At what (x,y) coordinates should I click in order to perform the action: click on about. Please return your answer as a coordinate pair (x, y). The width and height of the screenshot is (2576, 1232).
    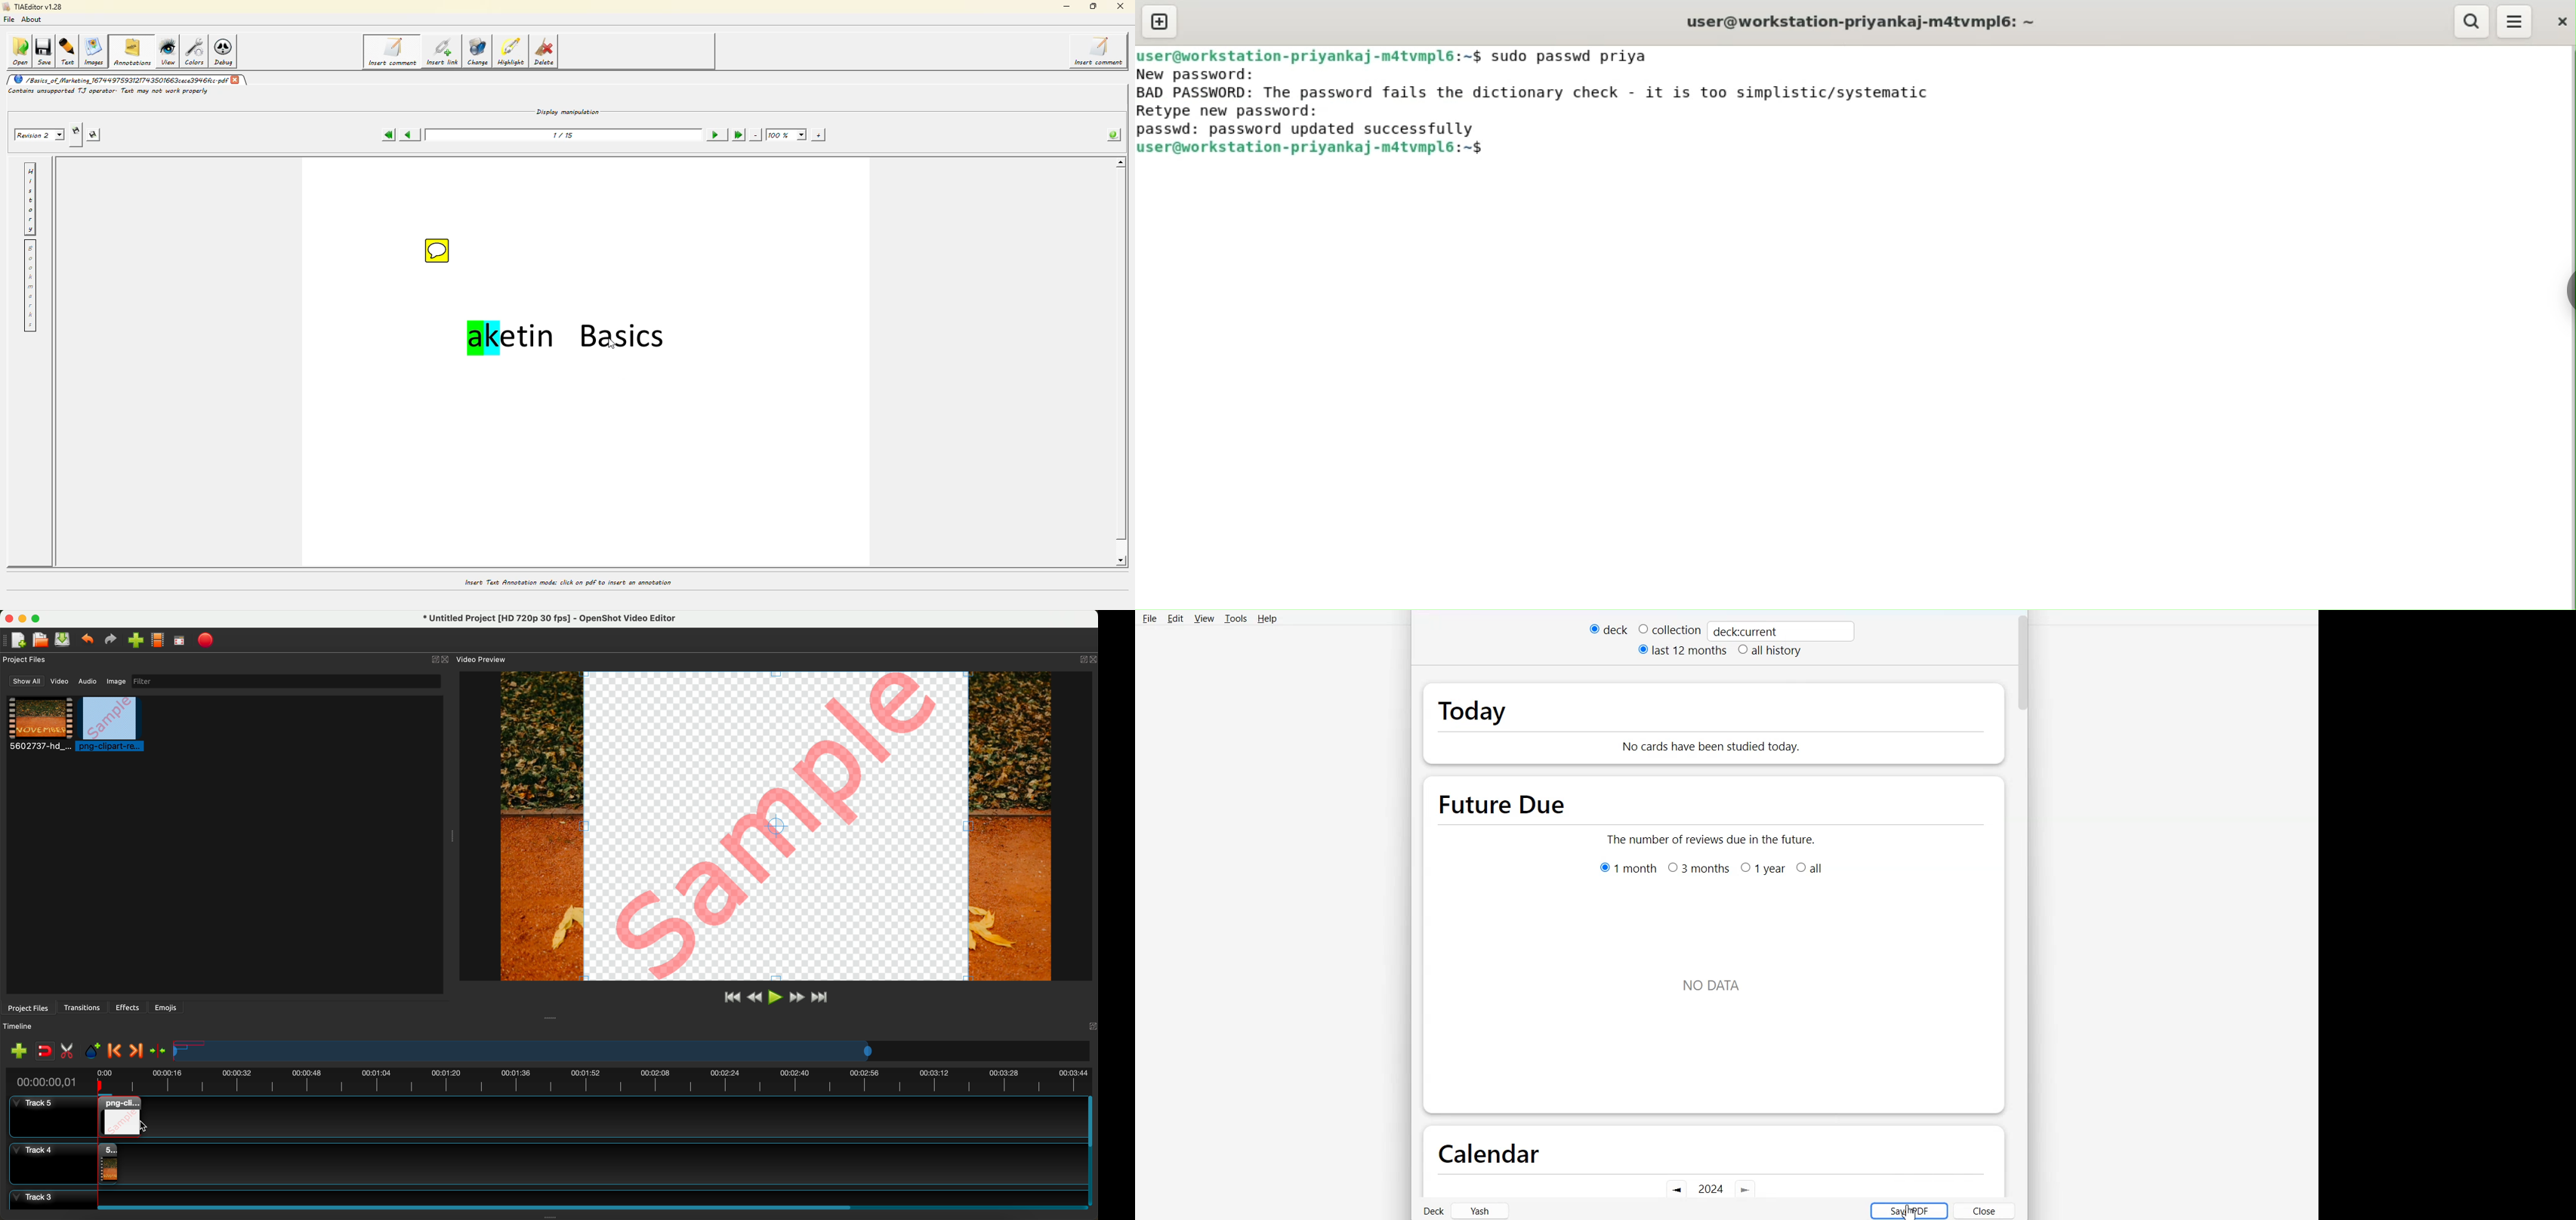
    Looking at the image, I should click on (34, 19).